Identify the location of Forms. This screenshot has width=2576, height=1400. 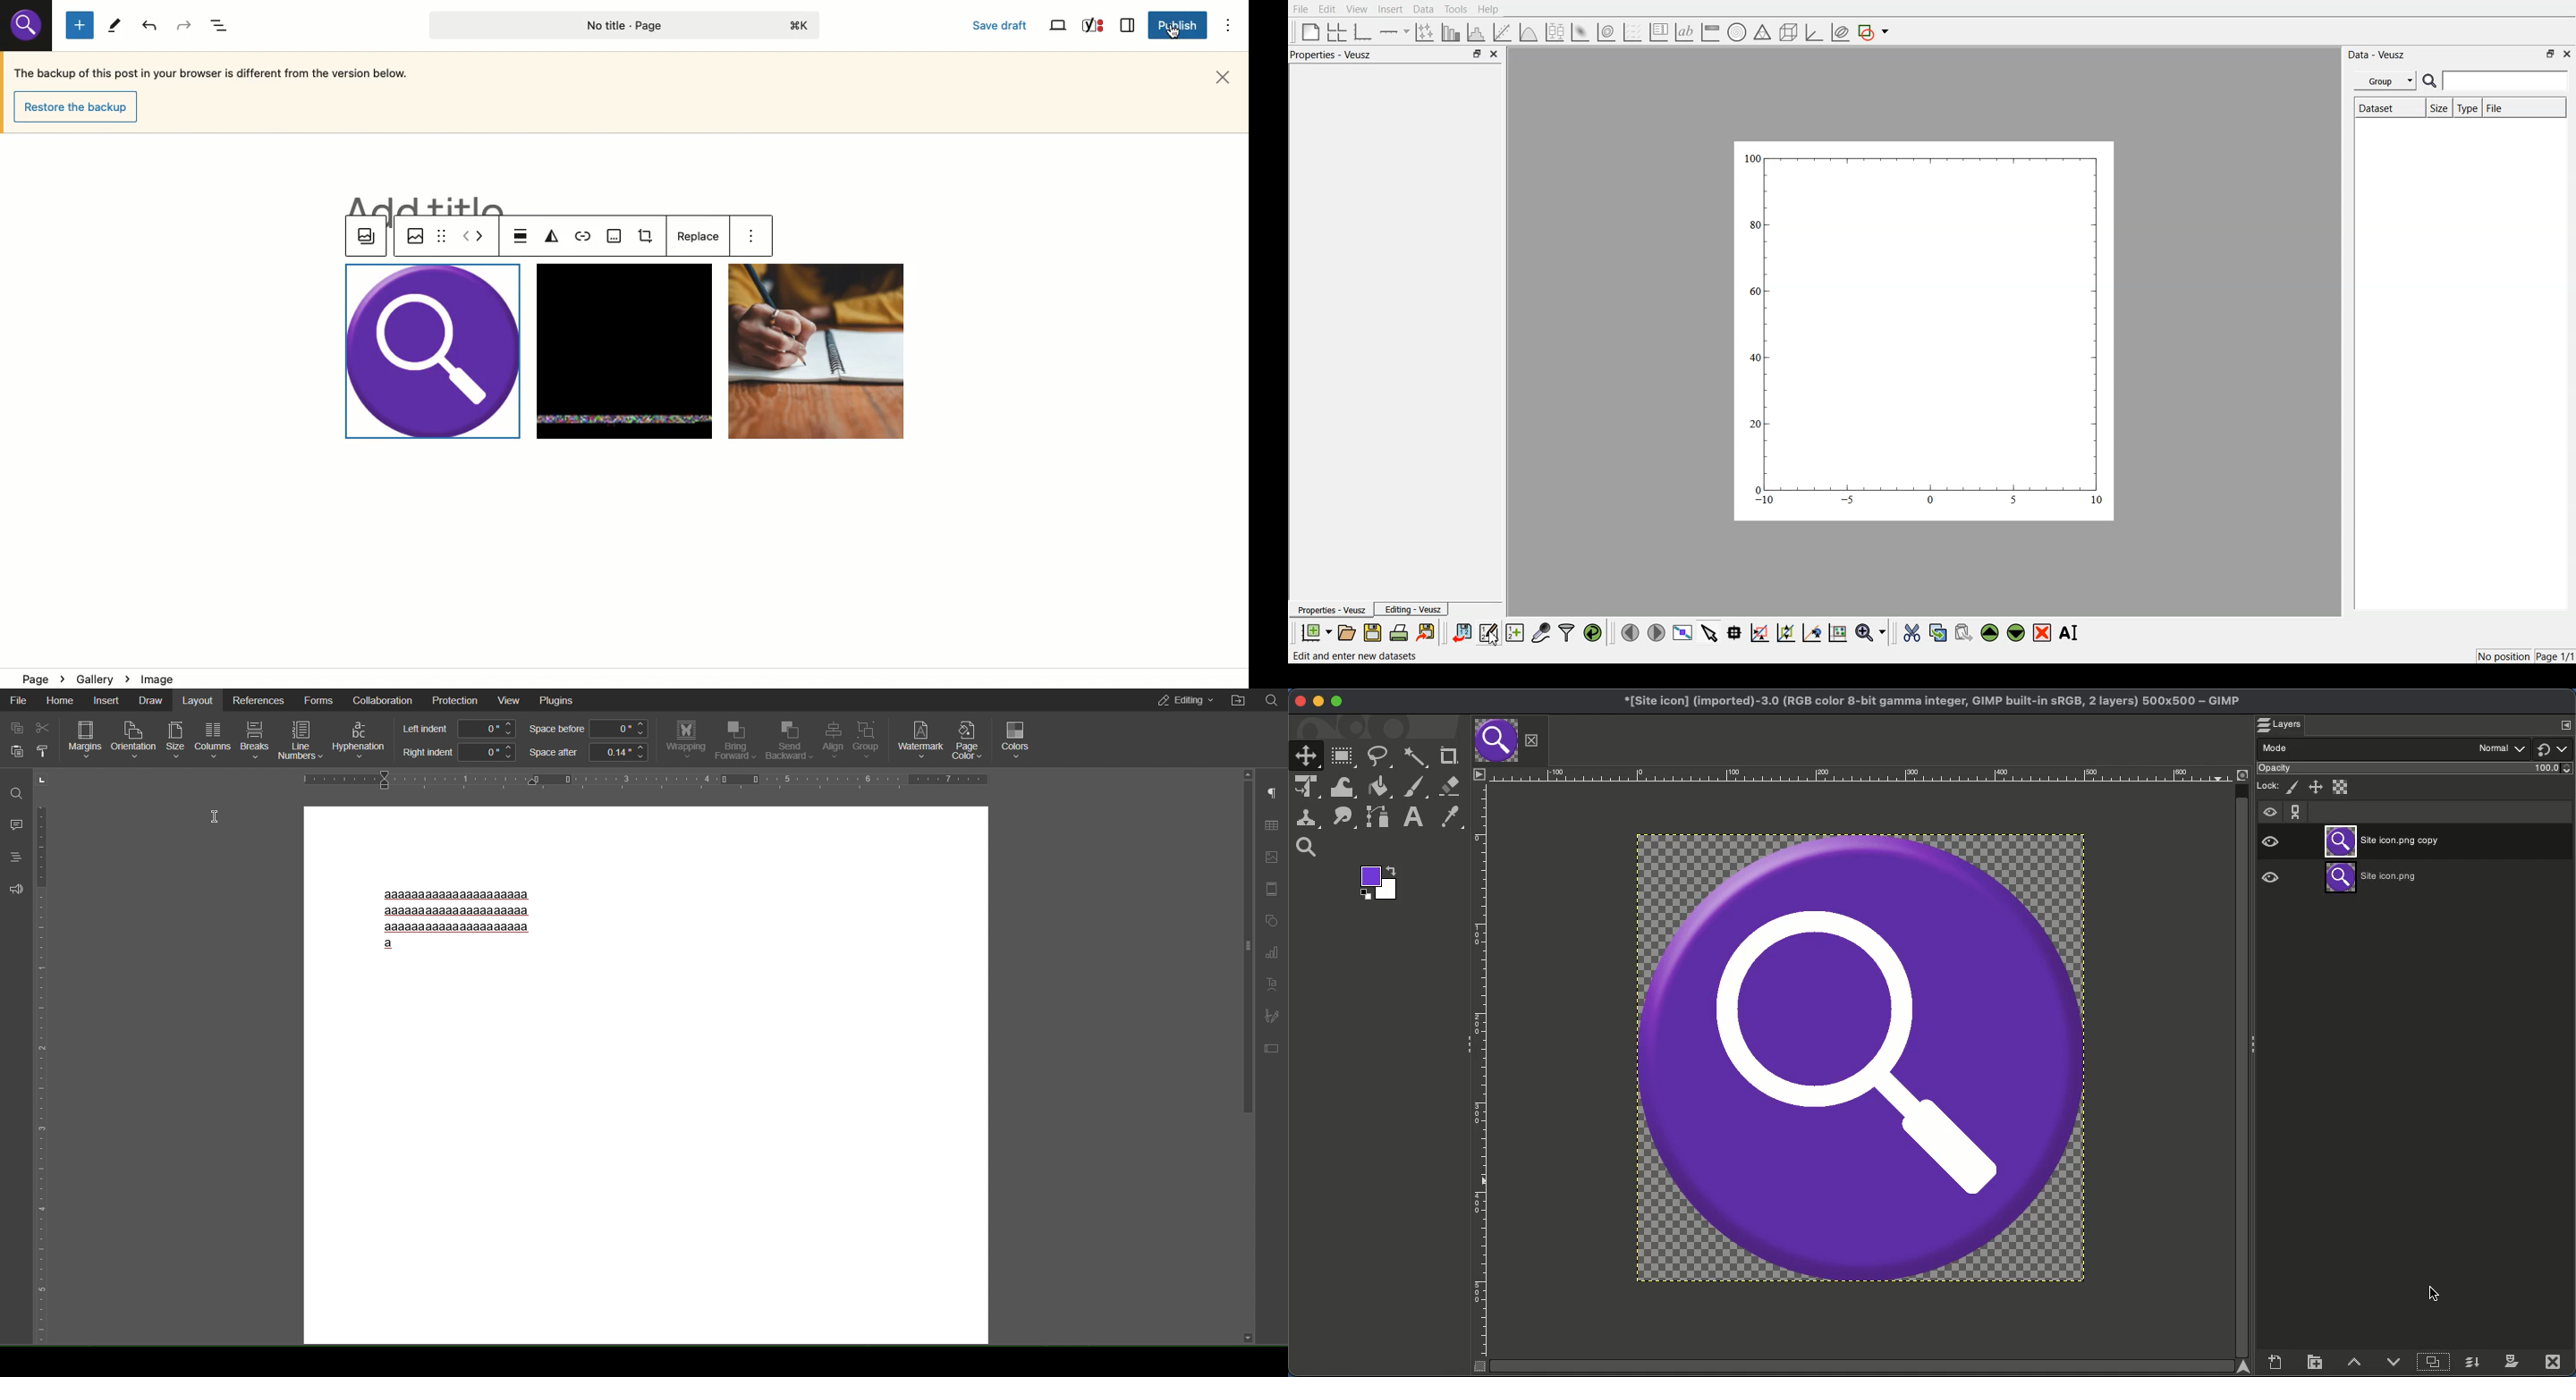
(319, 701).